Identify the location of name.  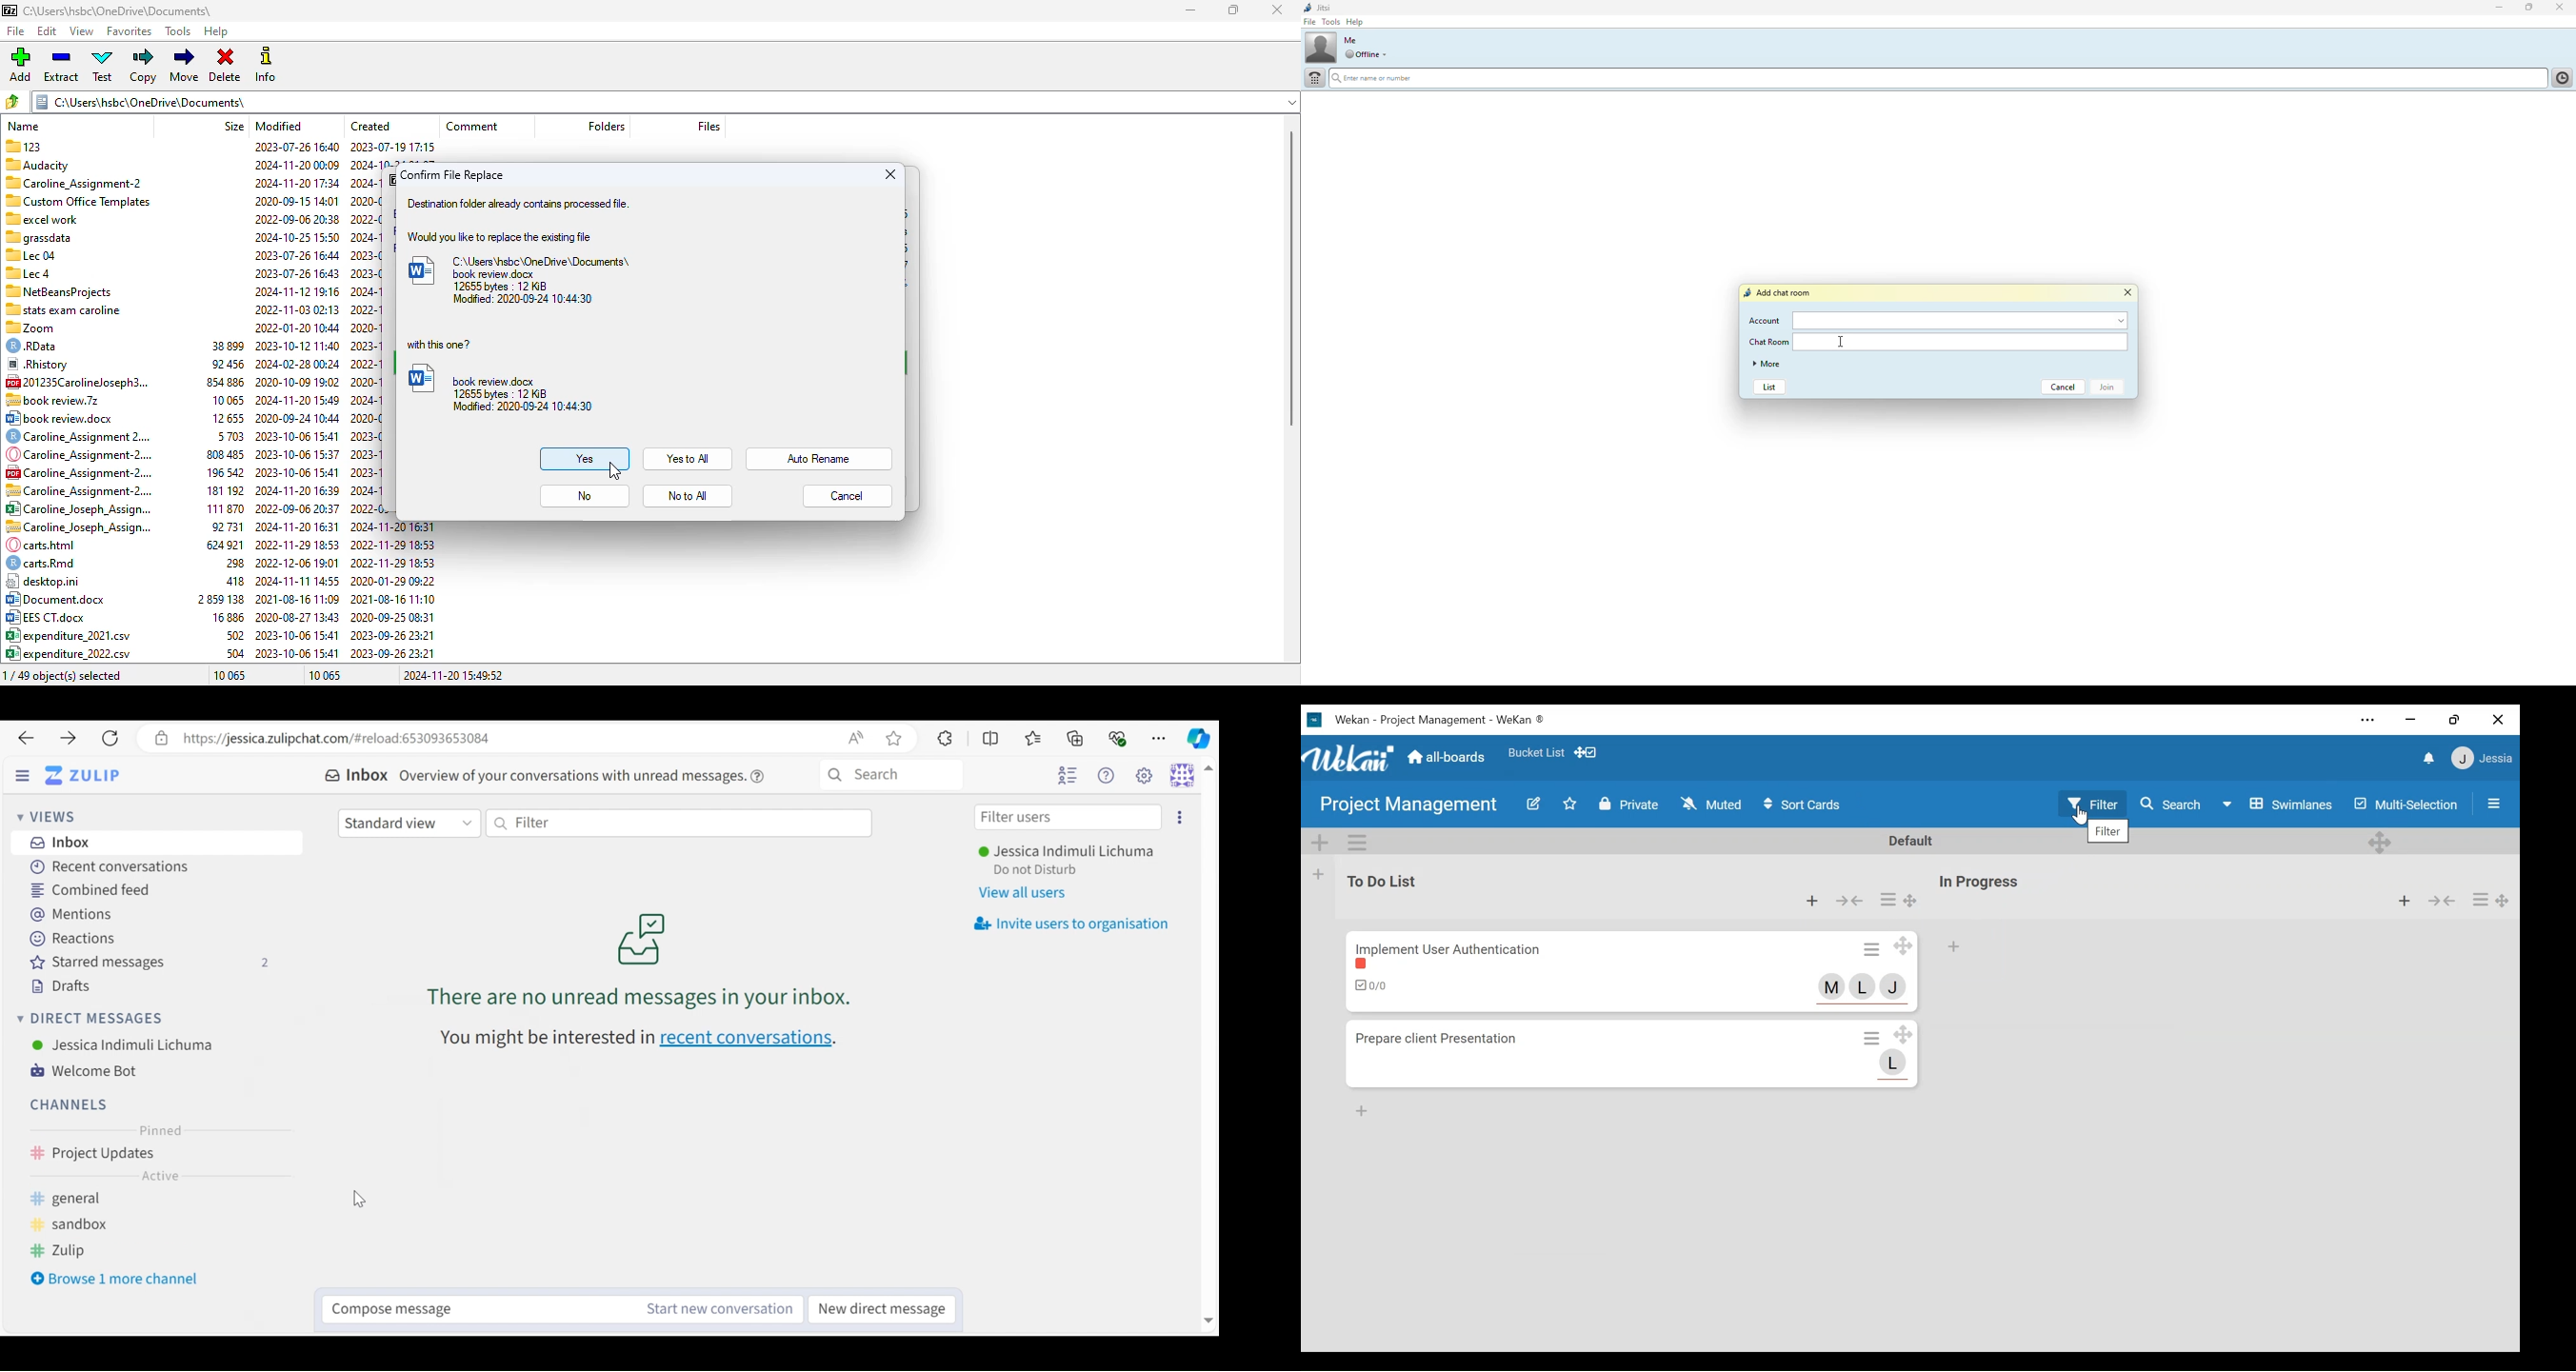
(25, 123).